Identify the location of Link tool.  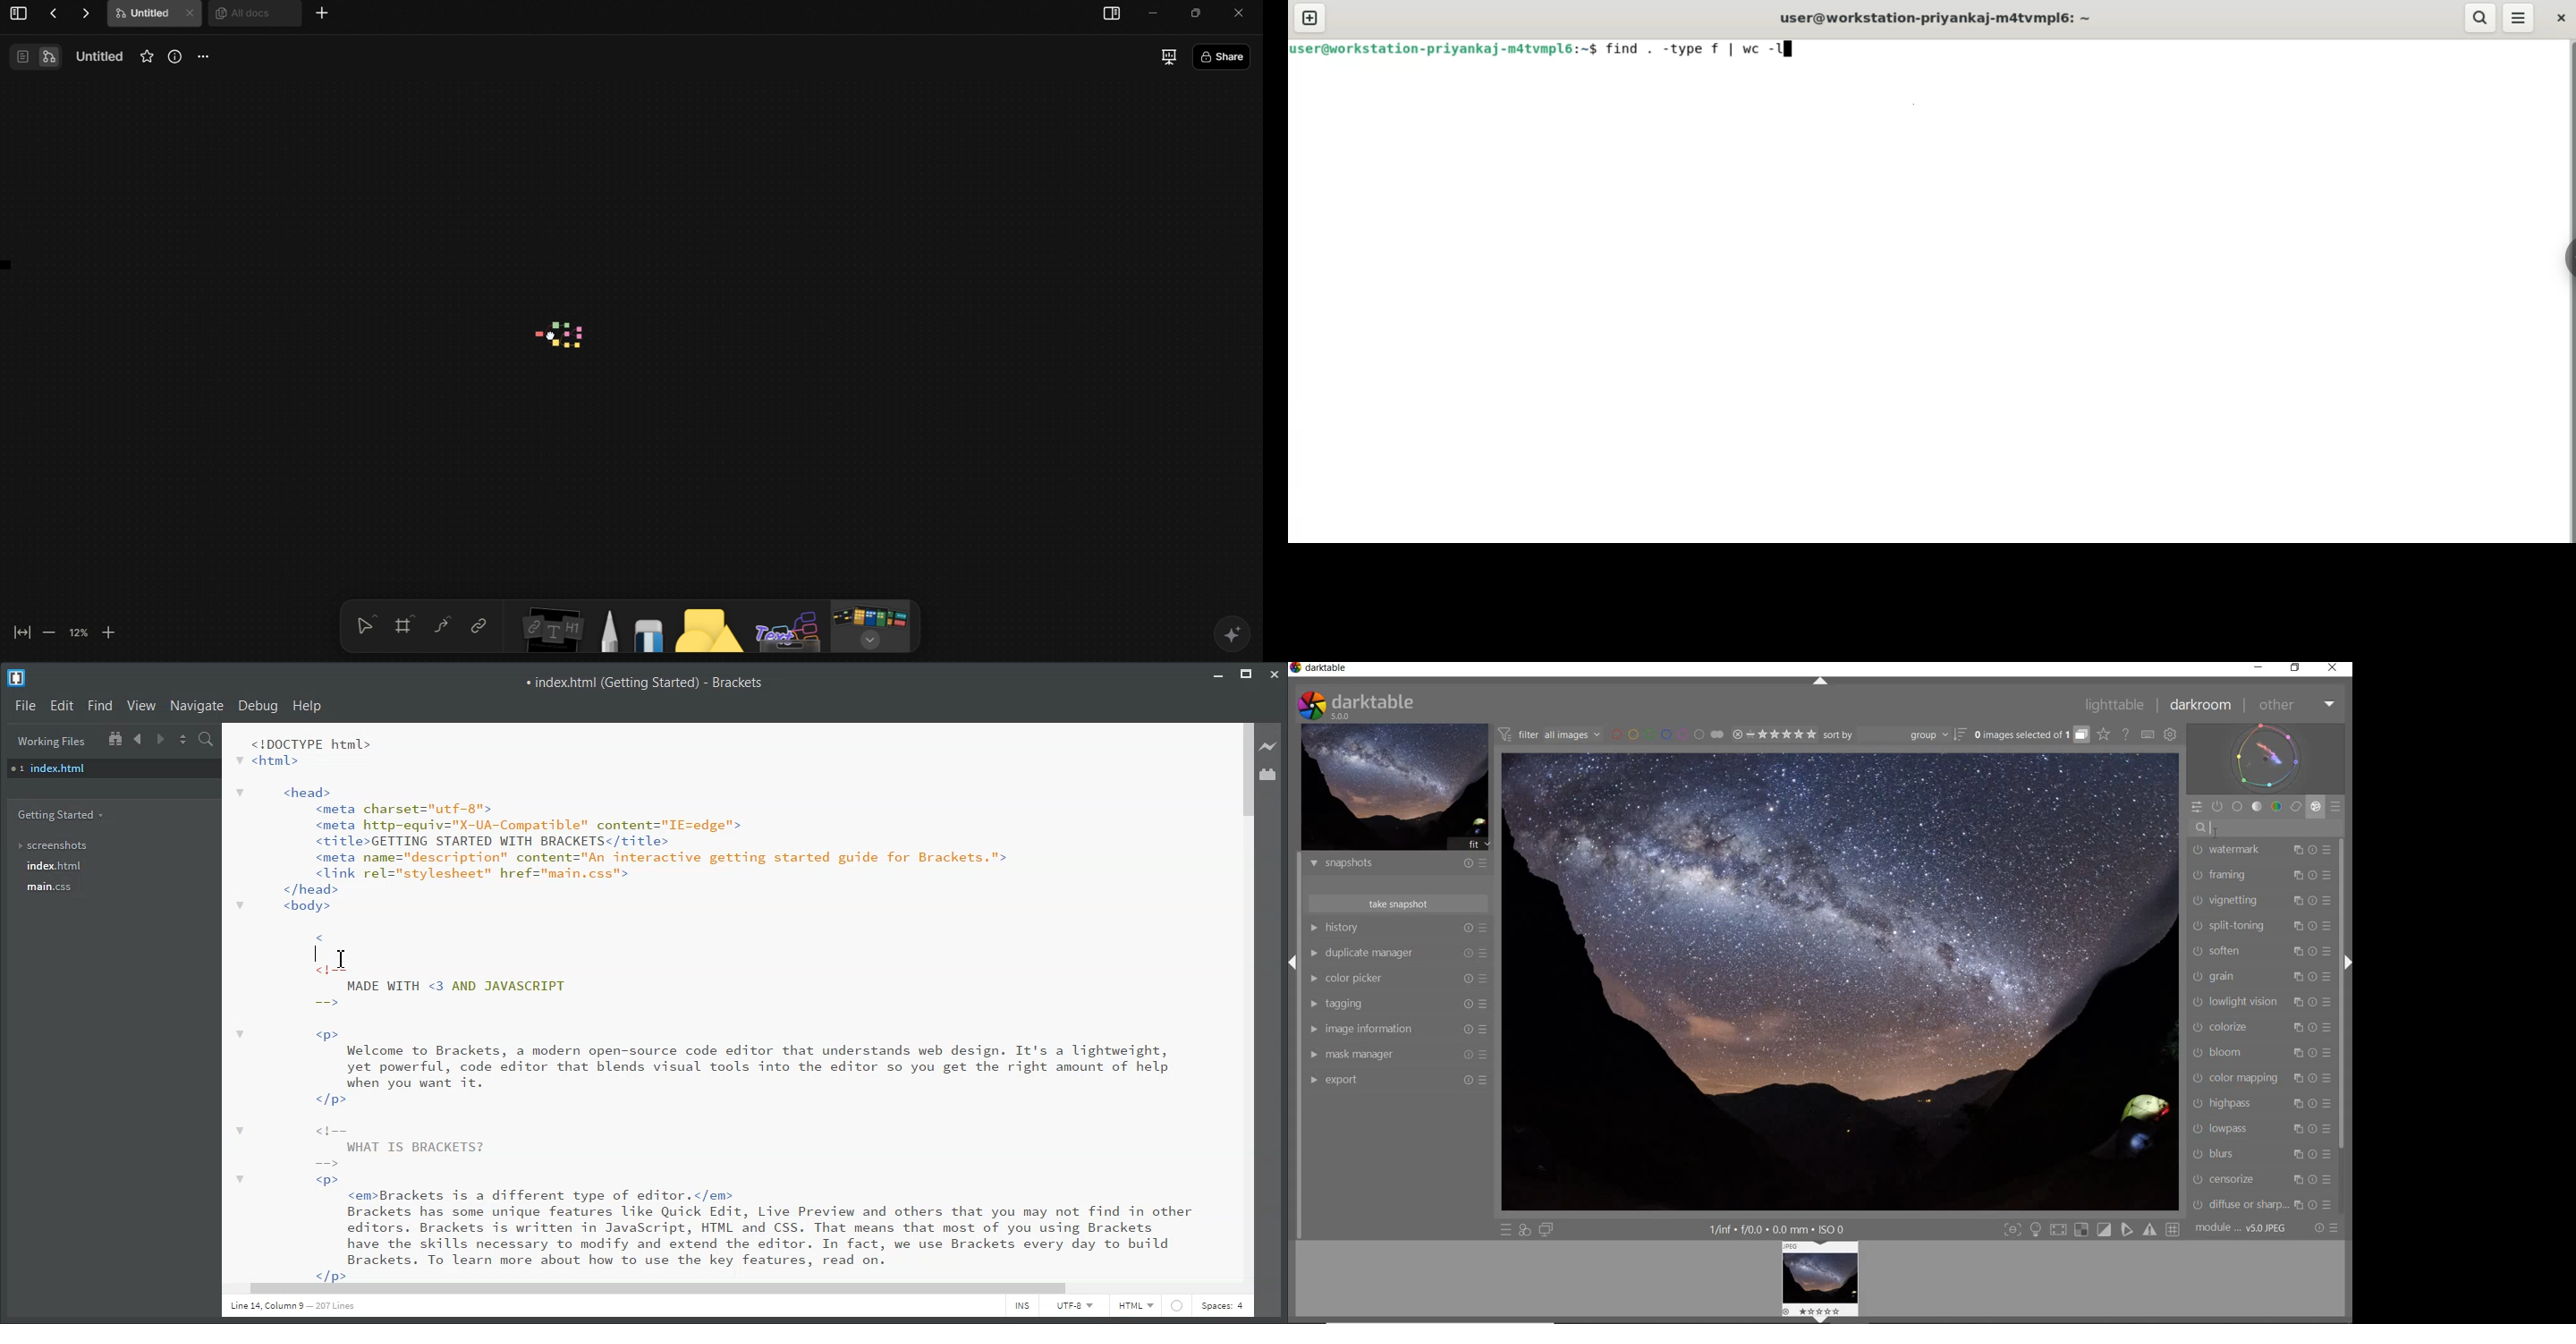
(478, 626).